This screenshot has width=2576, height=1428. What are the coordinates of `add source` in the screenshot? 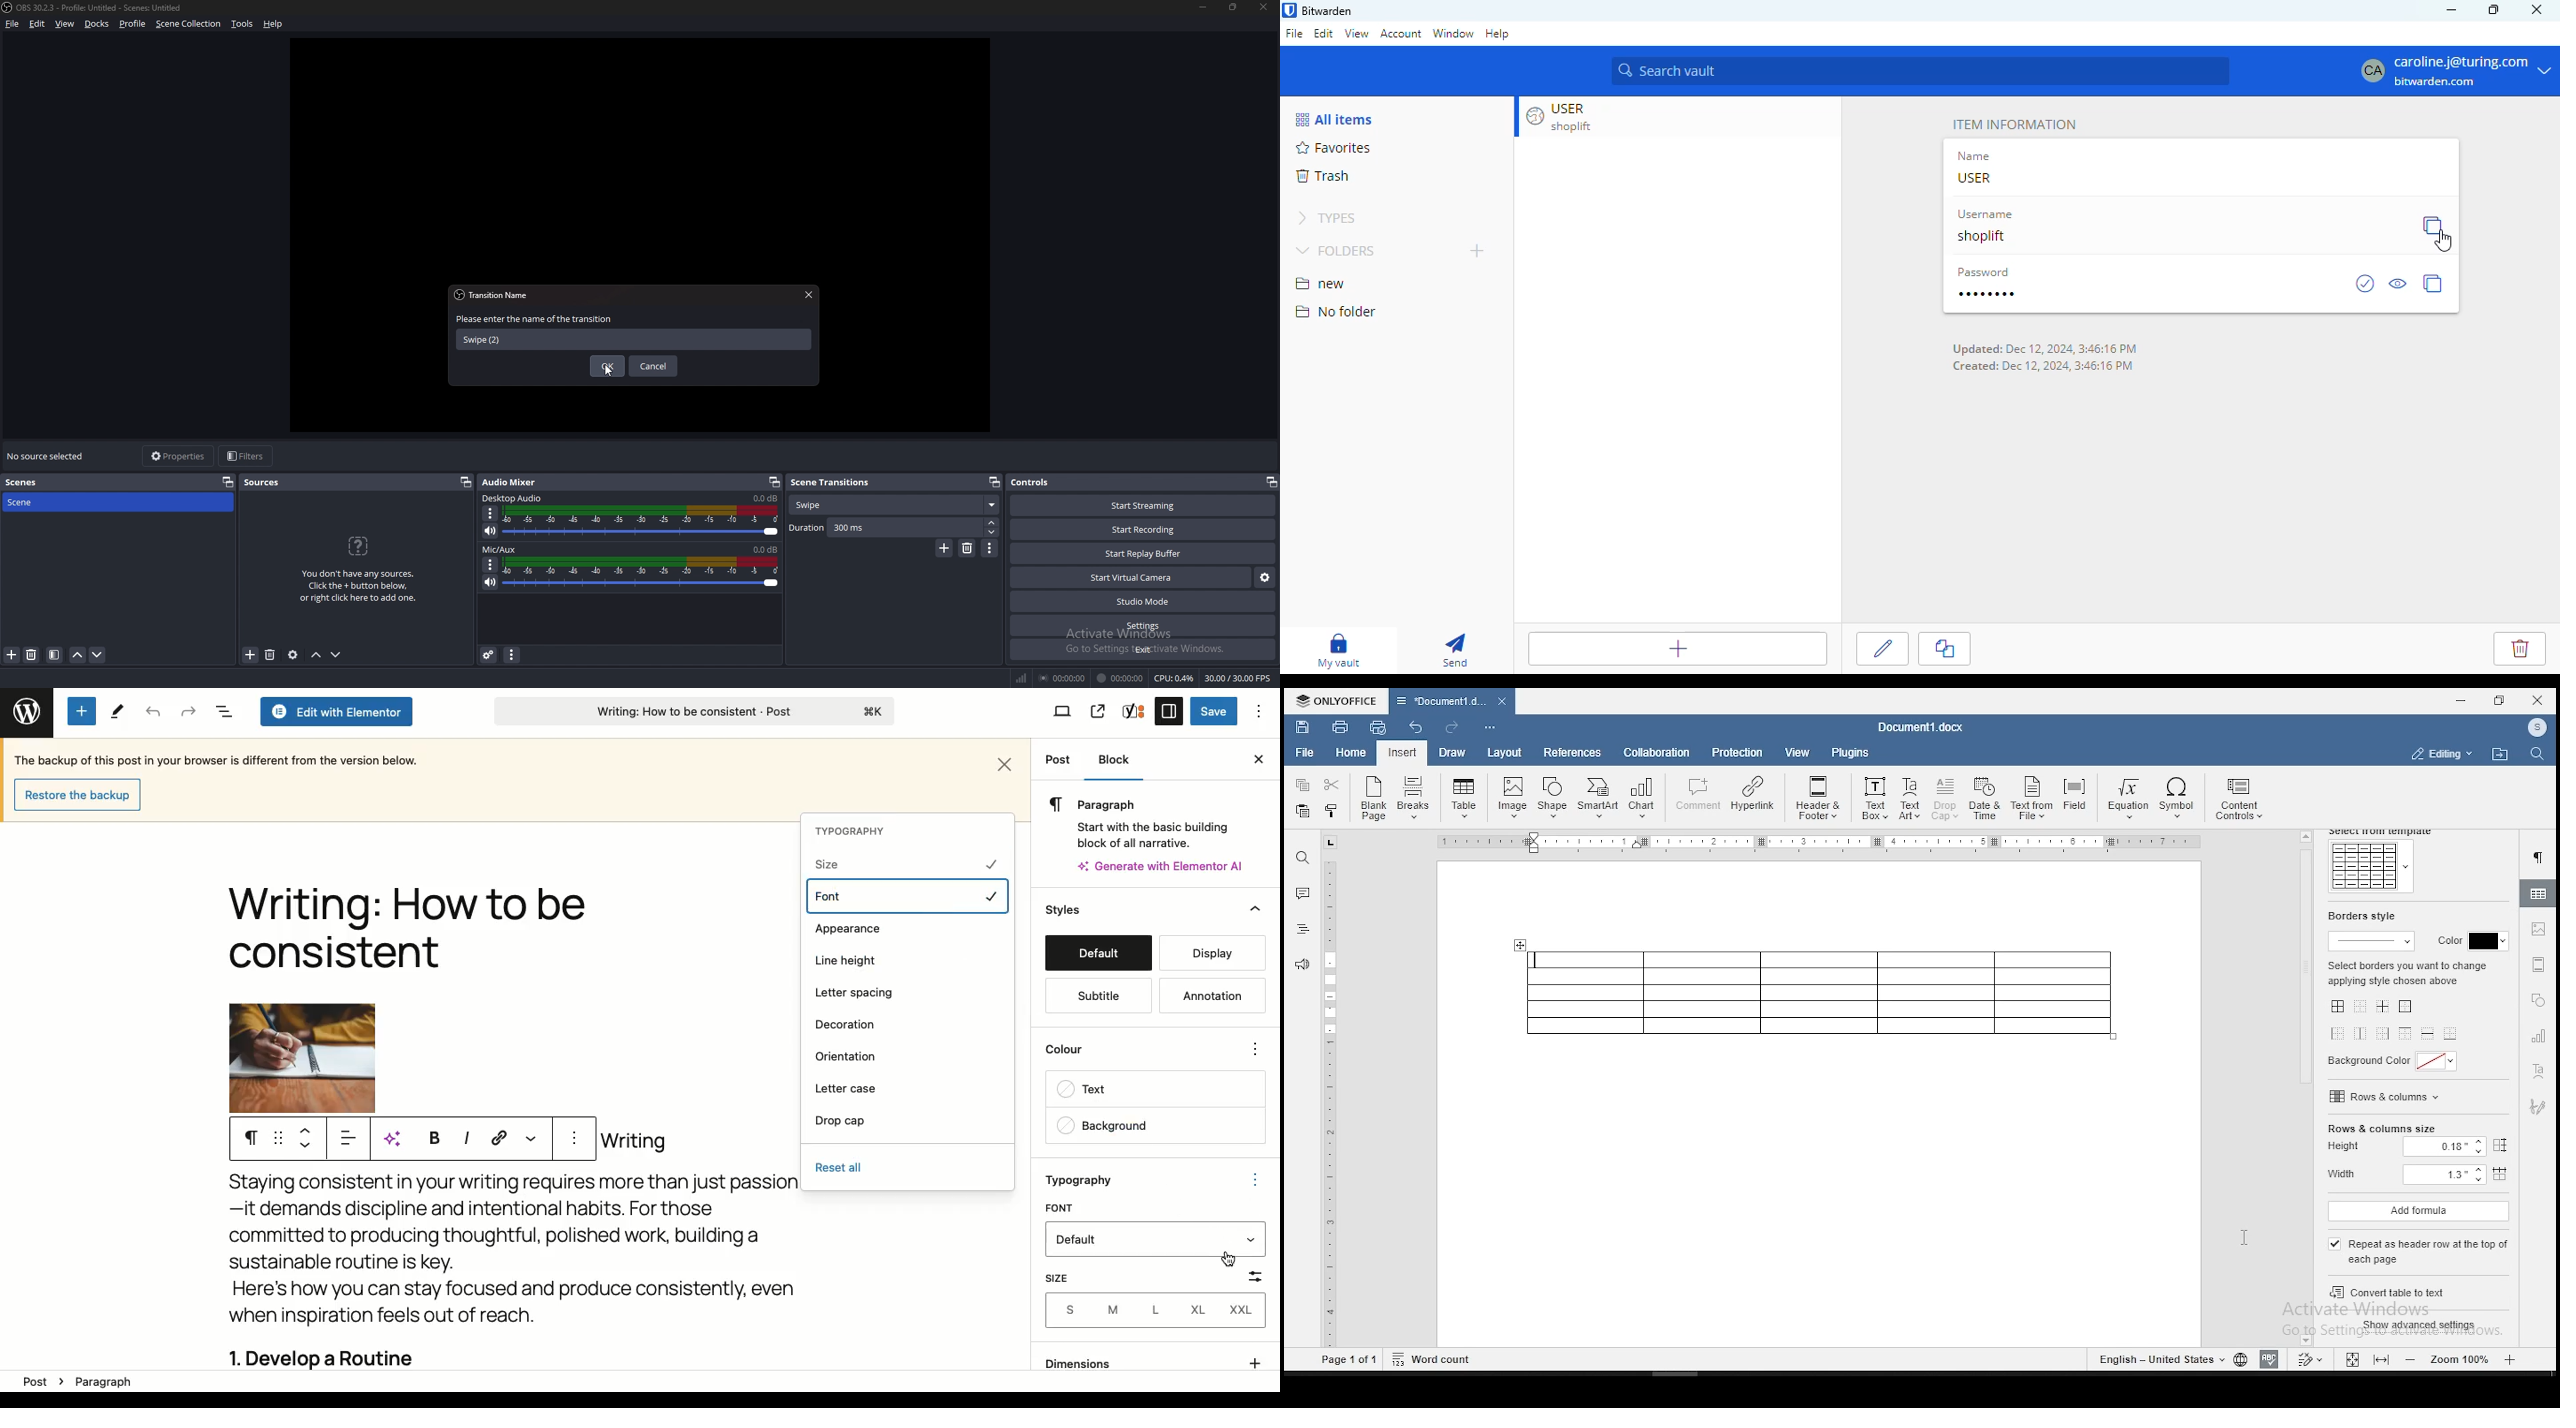 It's located at (250, 657).